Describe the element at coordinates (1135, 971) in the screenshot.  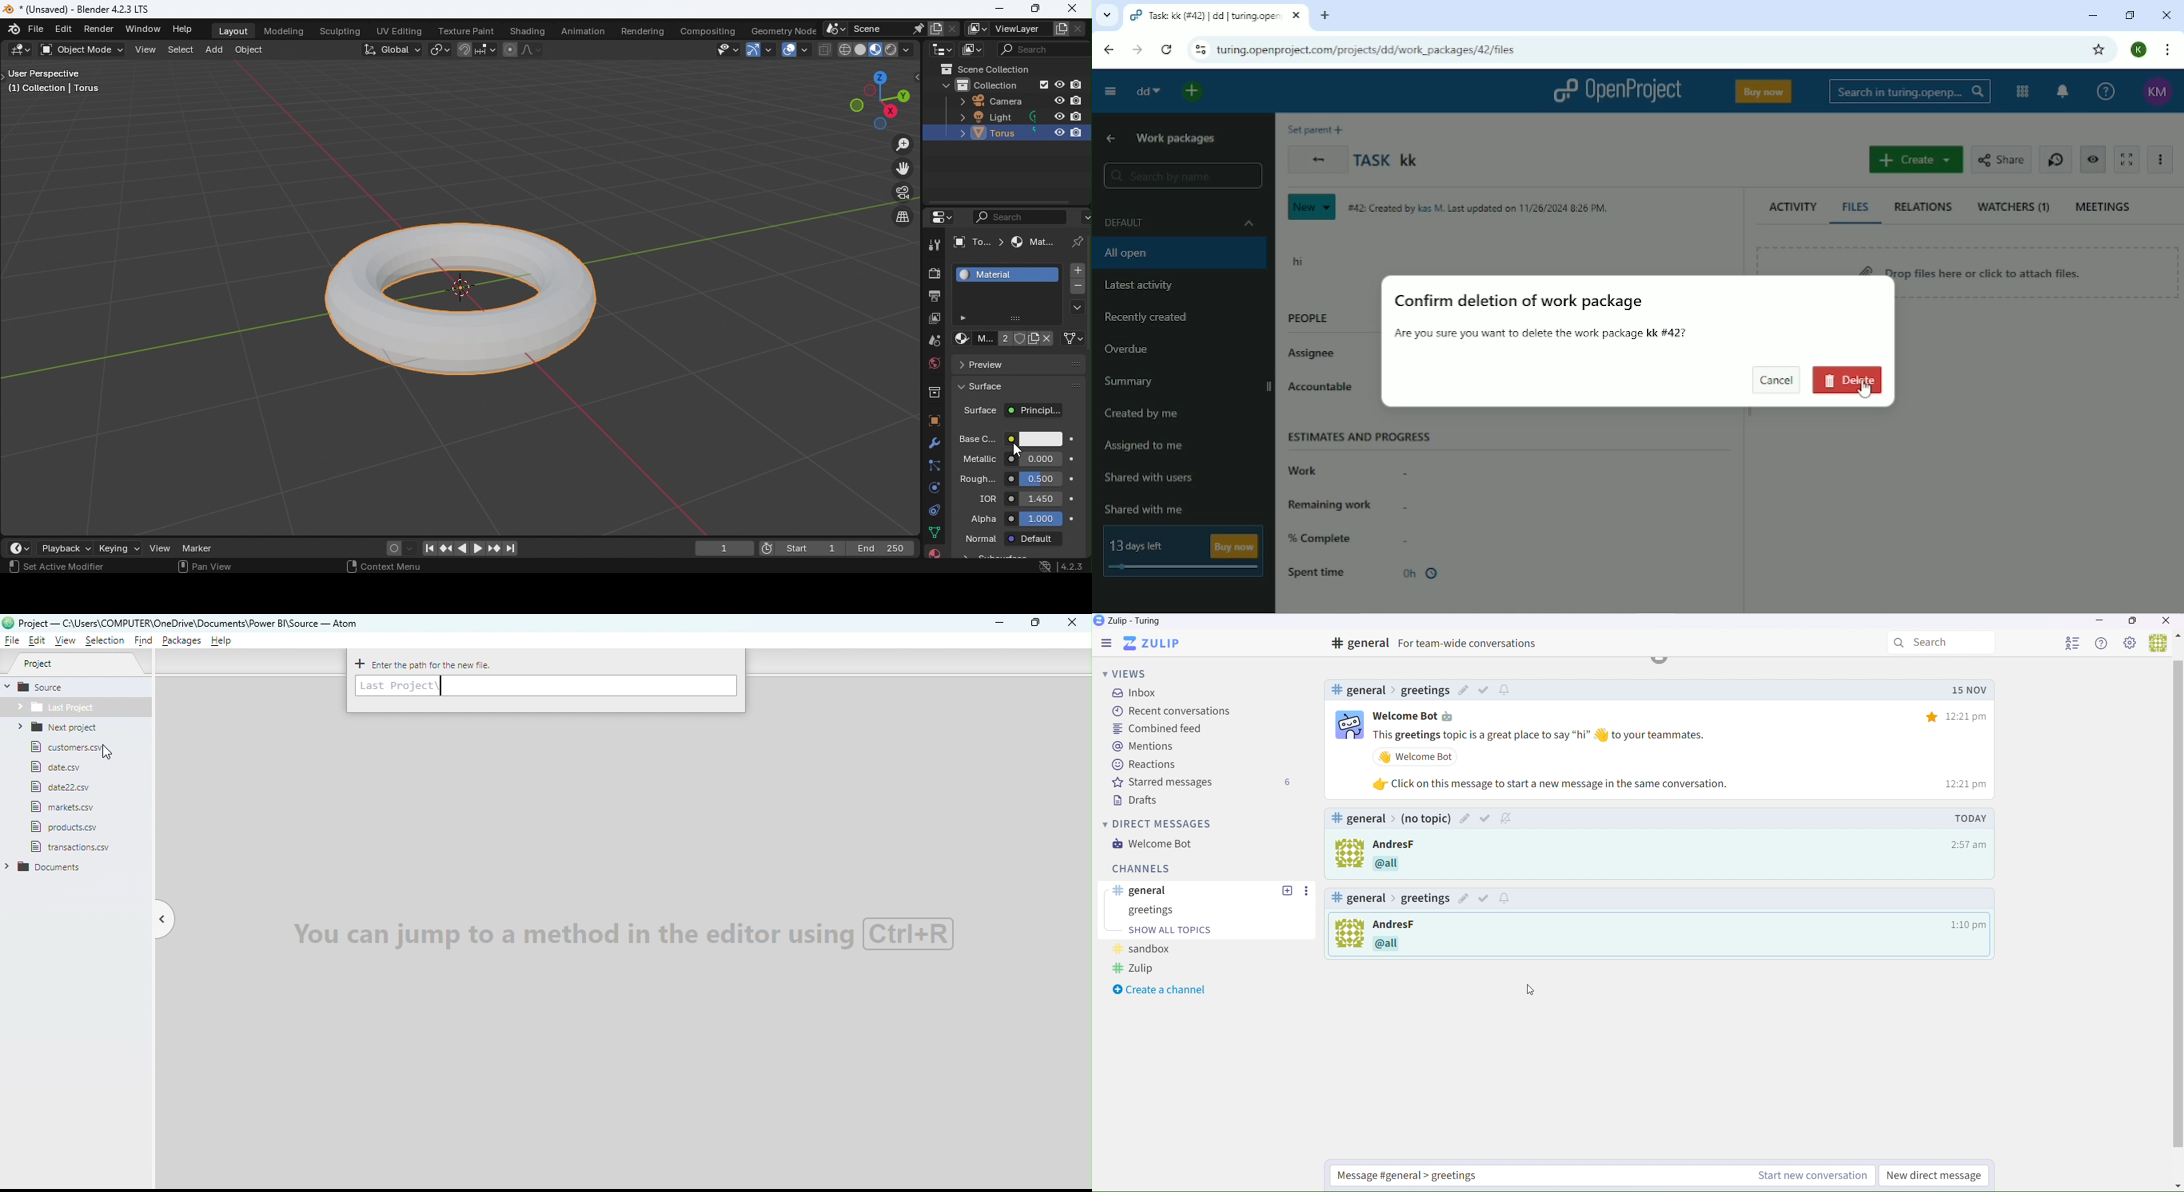
I see `Zulip` at that location.